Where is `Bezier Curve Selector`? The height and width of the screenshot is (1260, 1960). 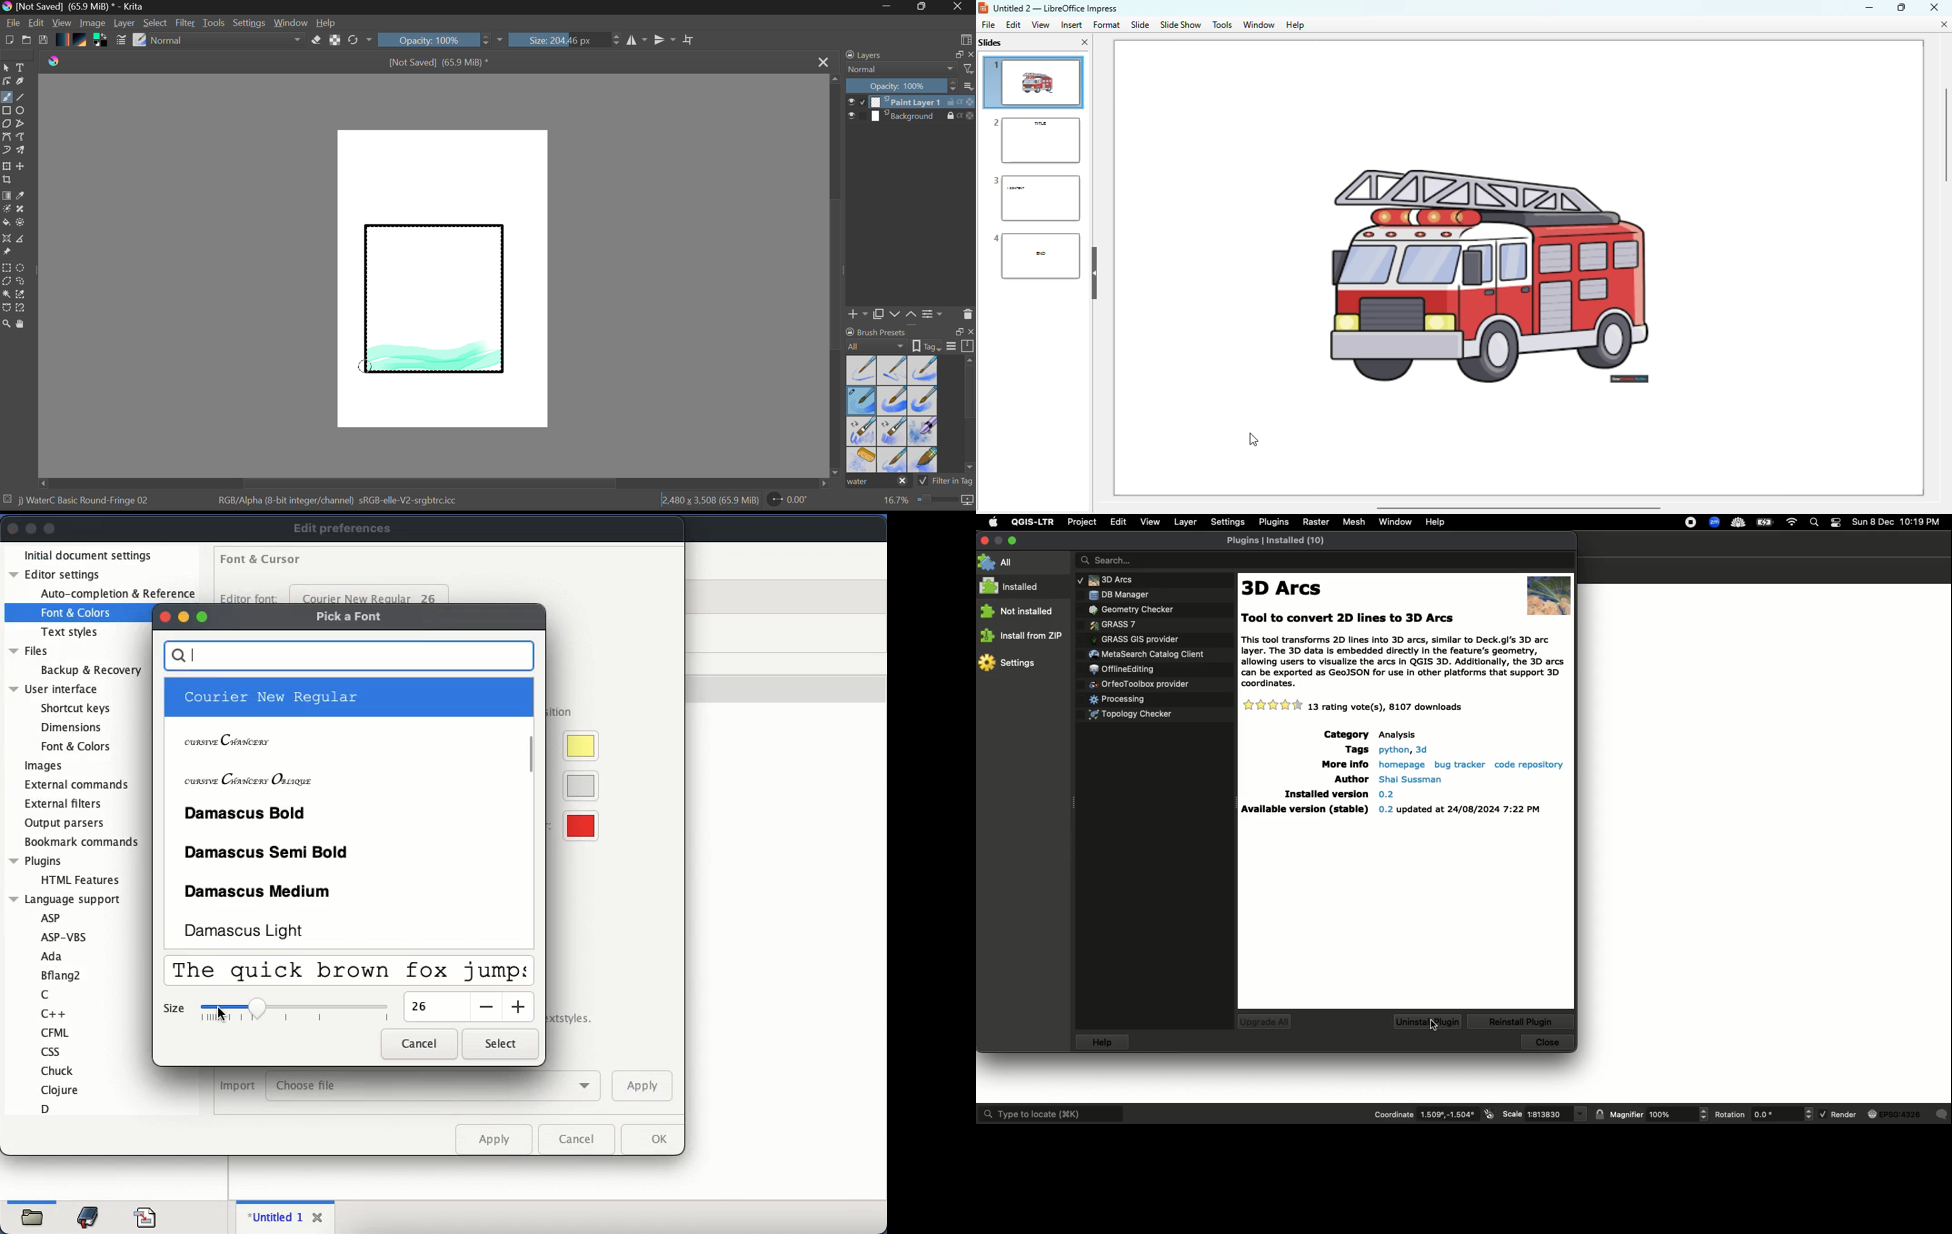
Bezier Curve Selector is located at coordinates (6, 309).